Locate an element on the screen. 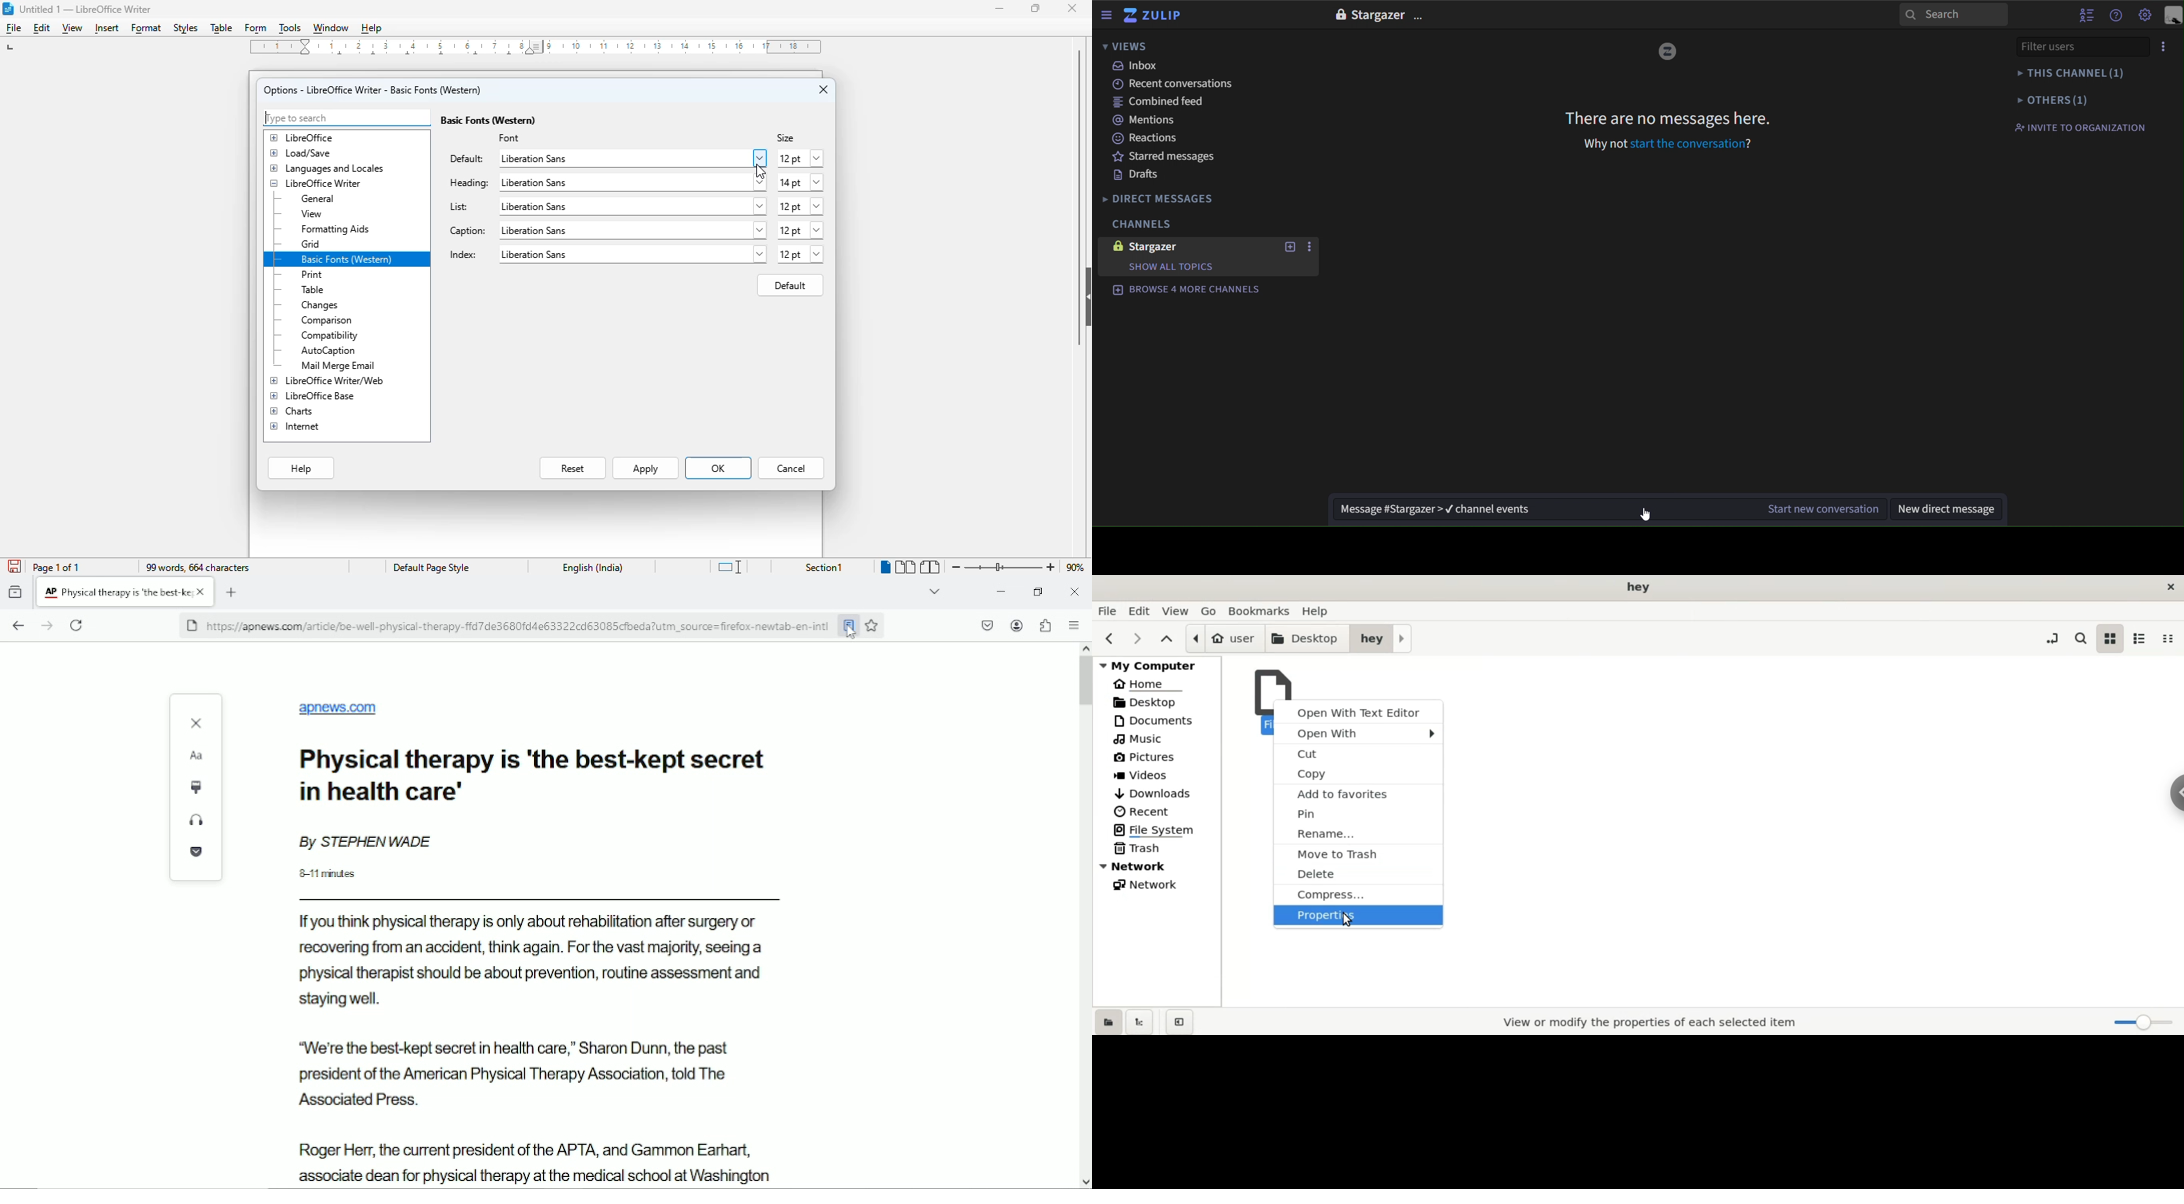 Image resolution: width=2184 pixels, height=1204 pixels. 1 is located at coordinates (273, 46).